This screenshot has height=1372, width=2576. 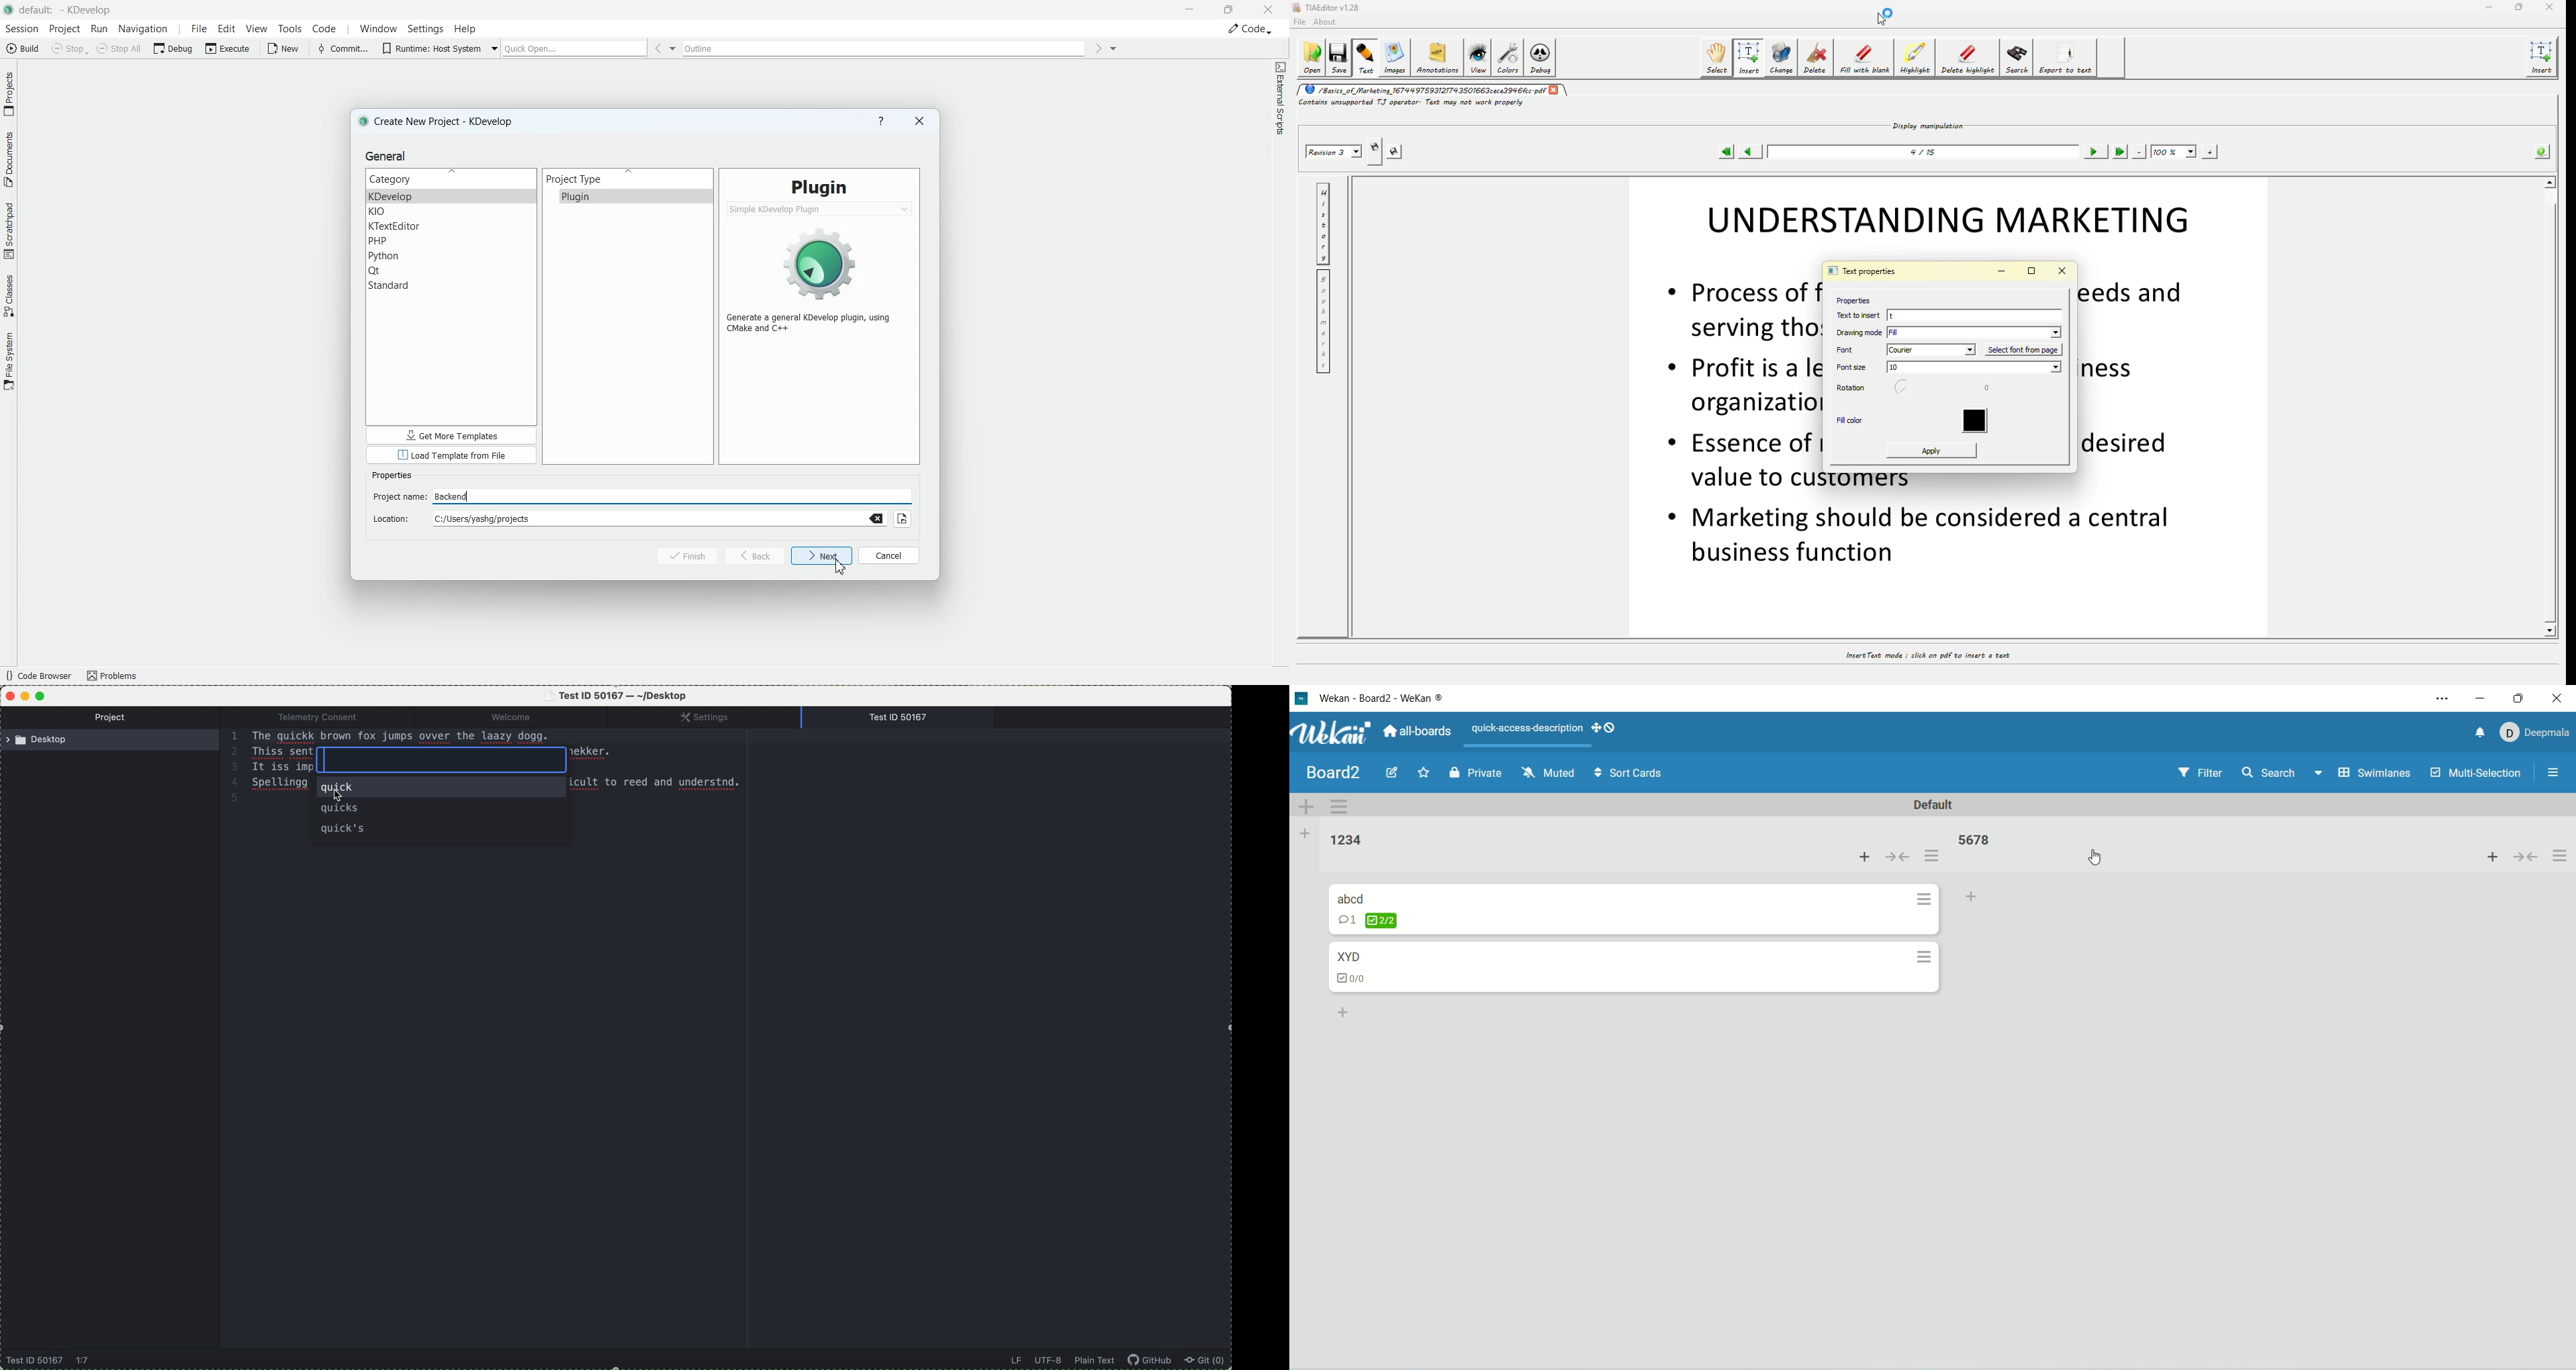 What do you see at coordinates (1330, 772) in the screenshot?
I see `board title` at bounding box center [1330, 772].